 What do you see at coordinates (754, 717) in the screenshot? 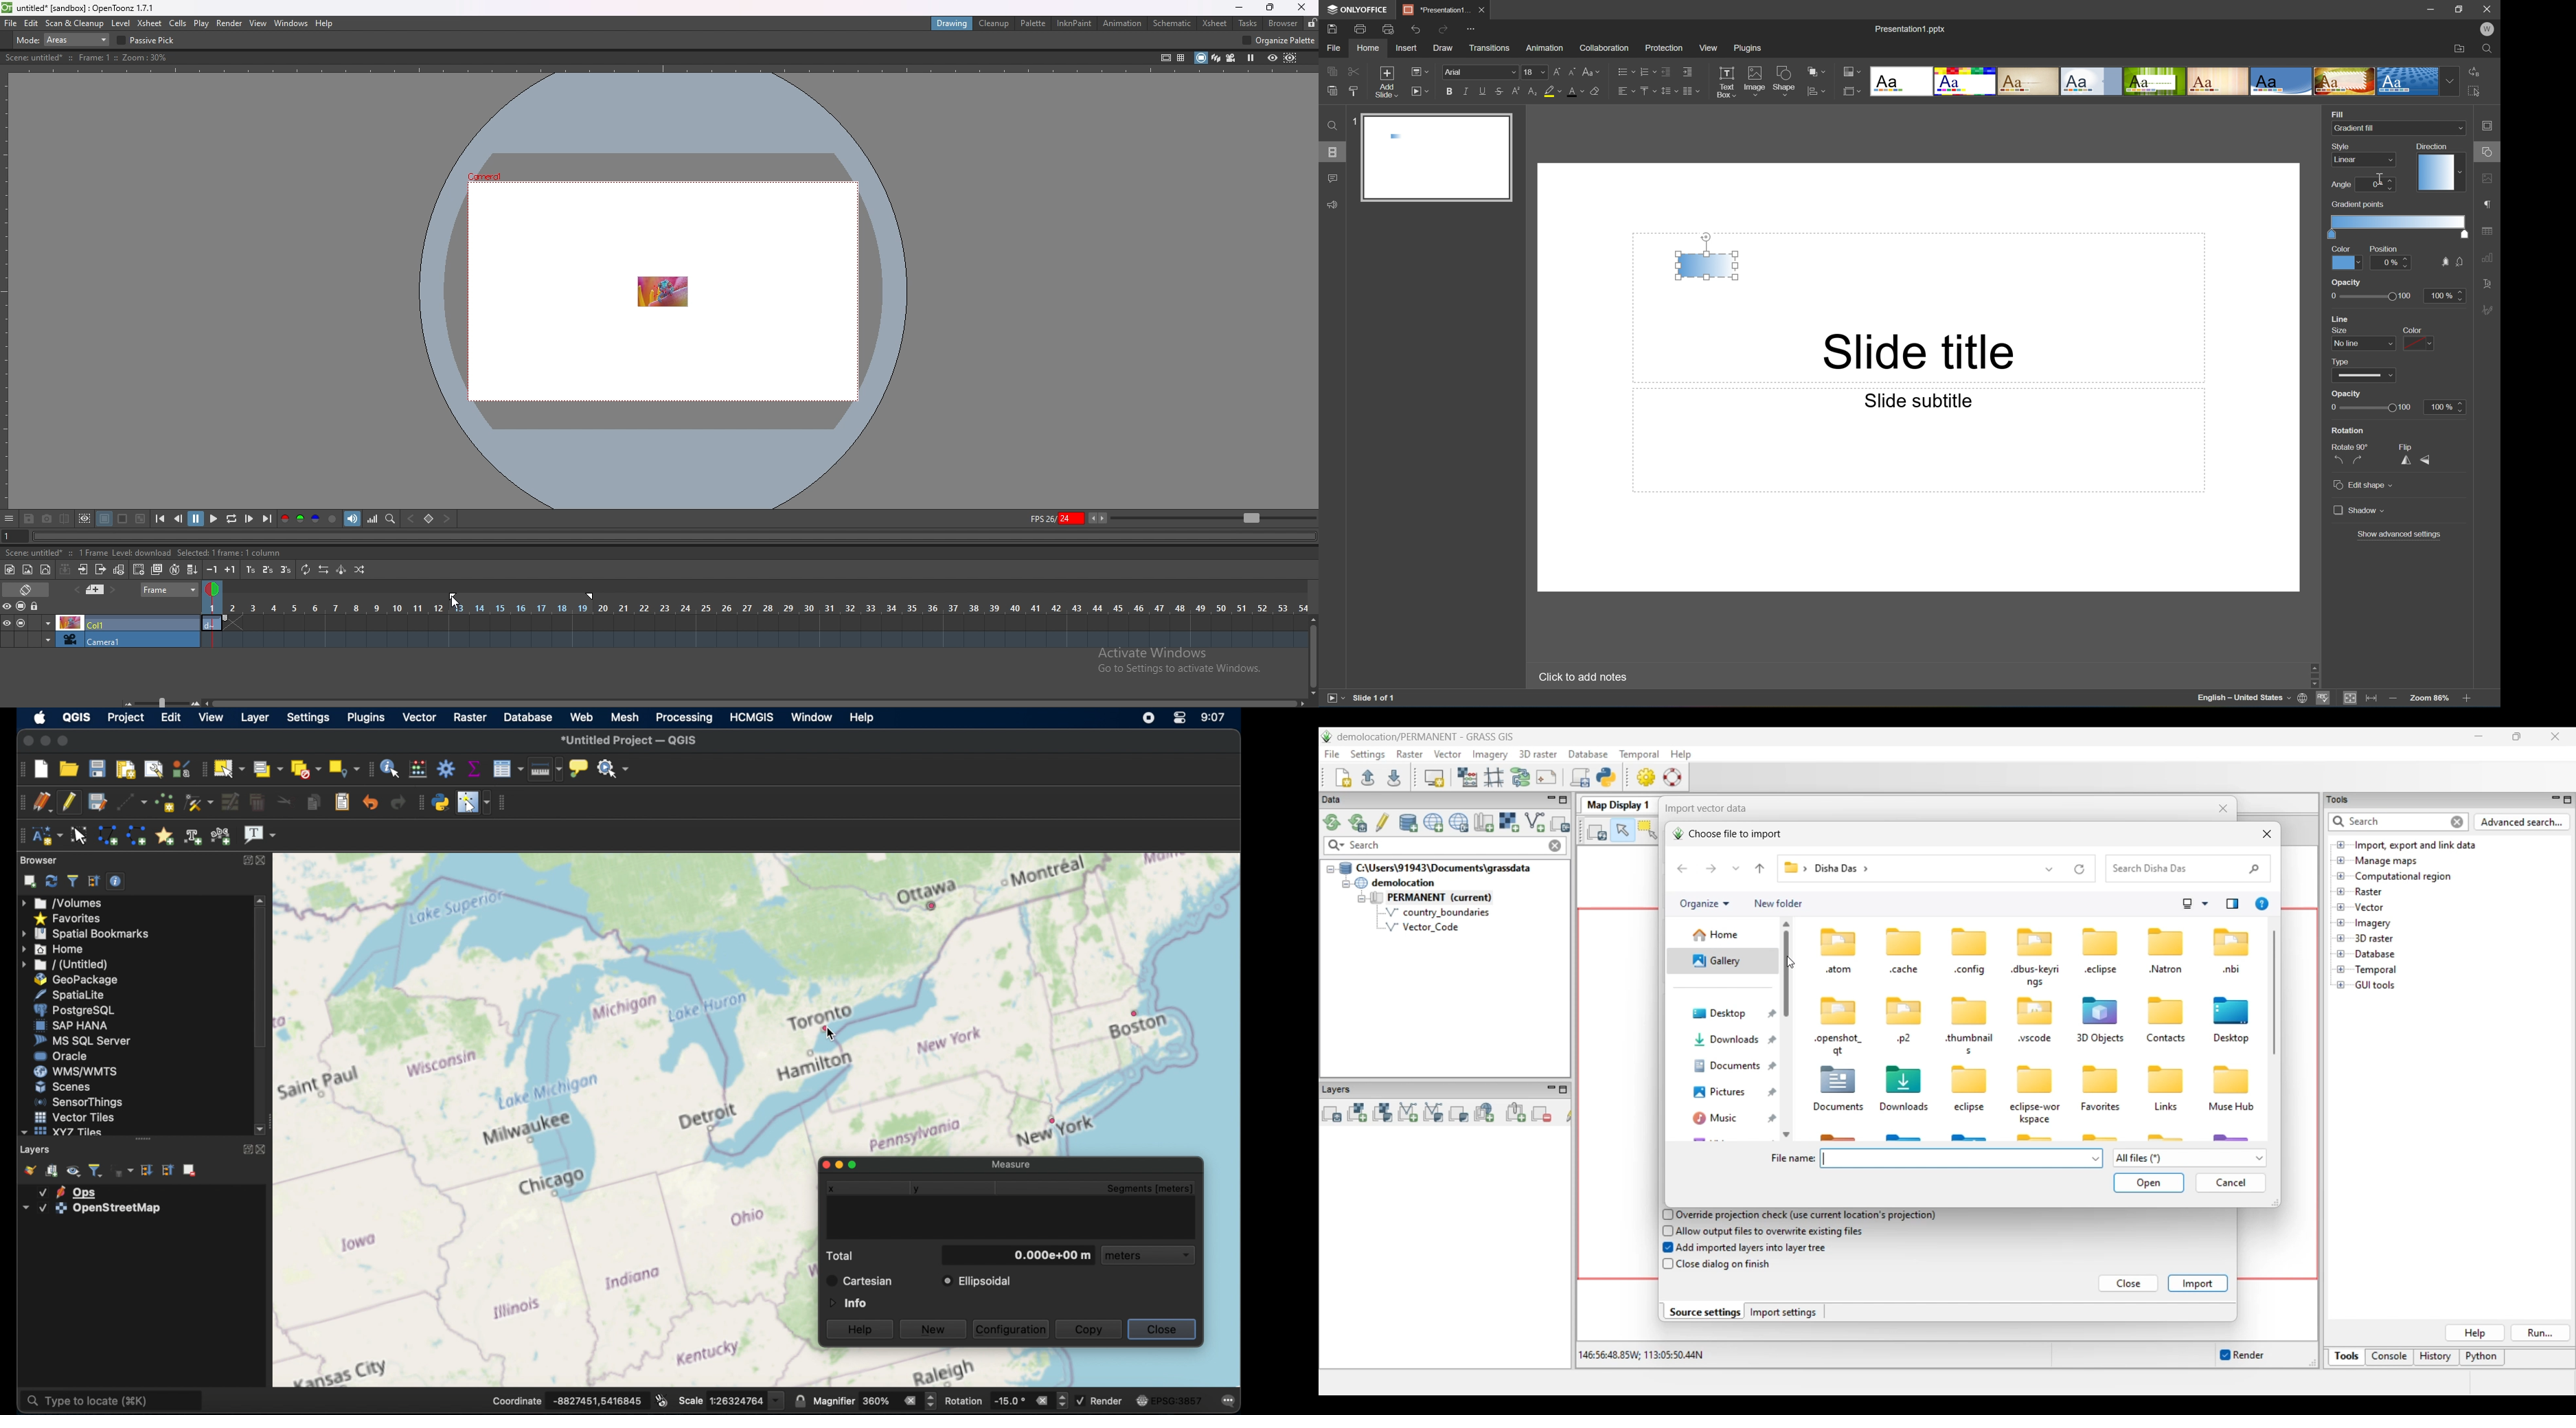
I see `HCMGIS` at bounding box center [754, 717].